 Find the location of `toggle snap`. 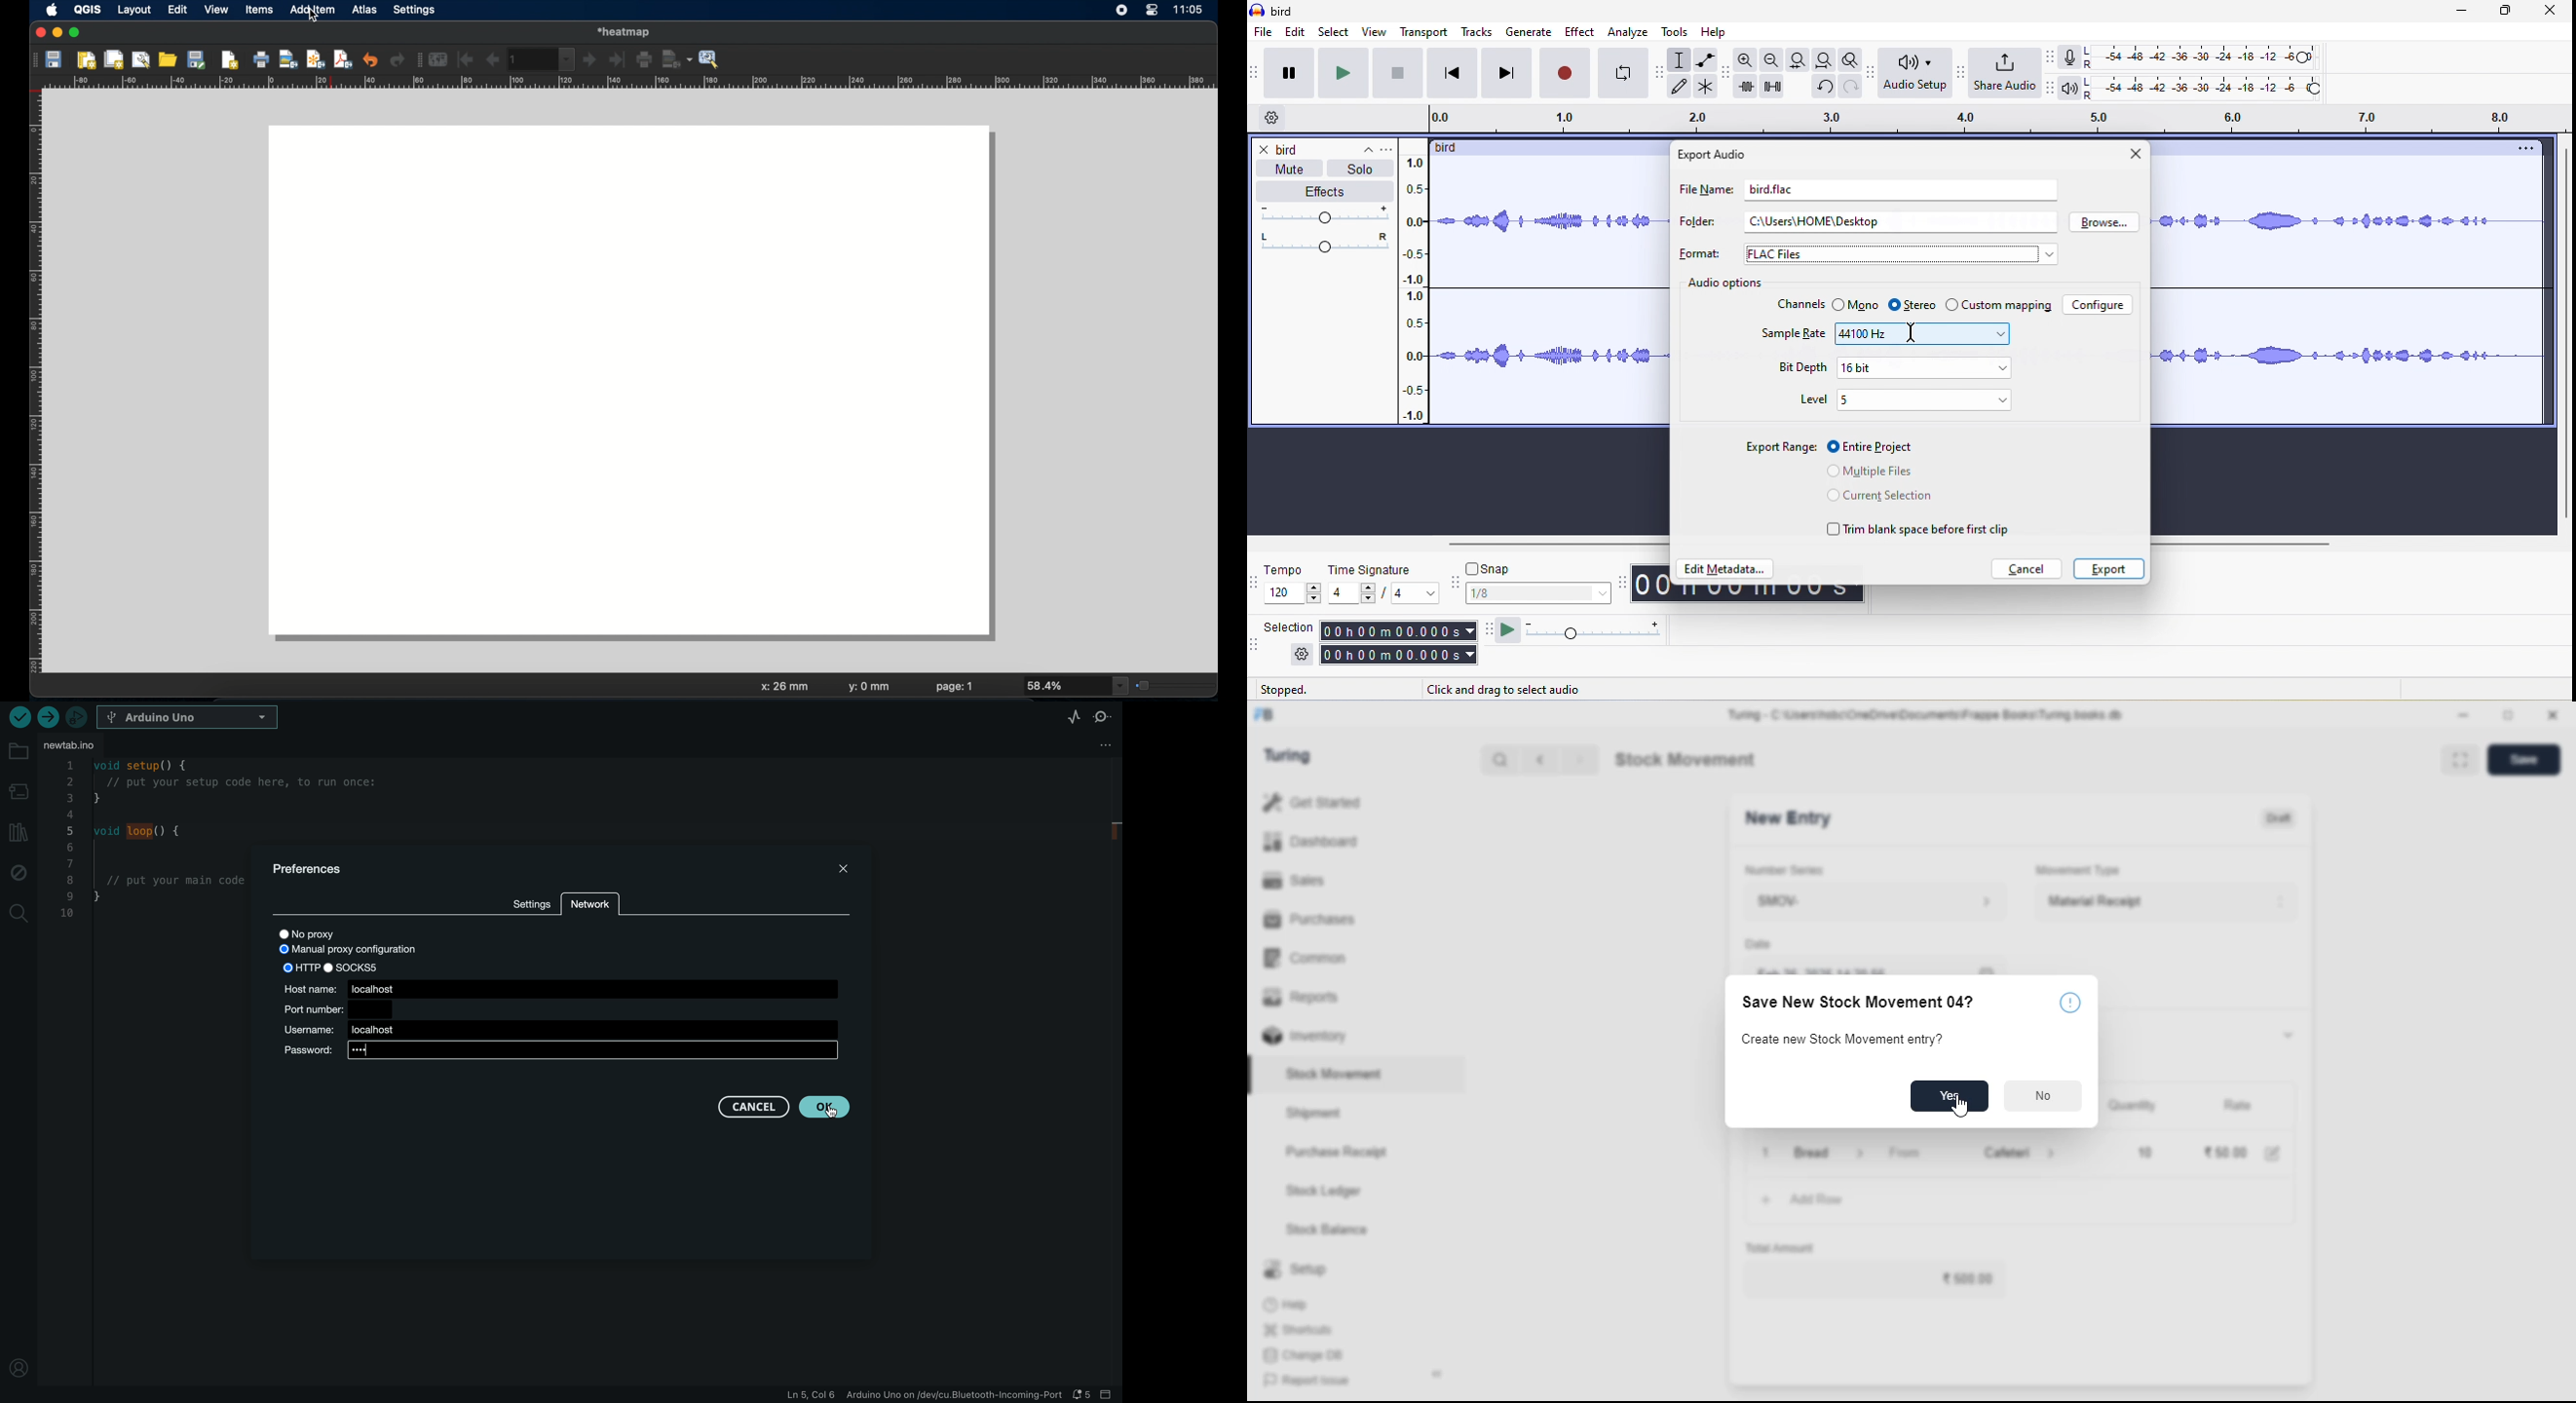

toggle snap is located at coordinates (1492, 566).